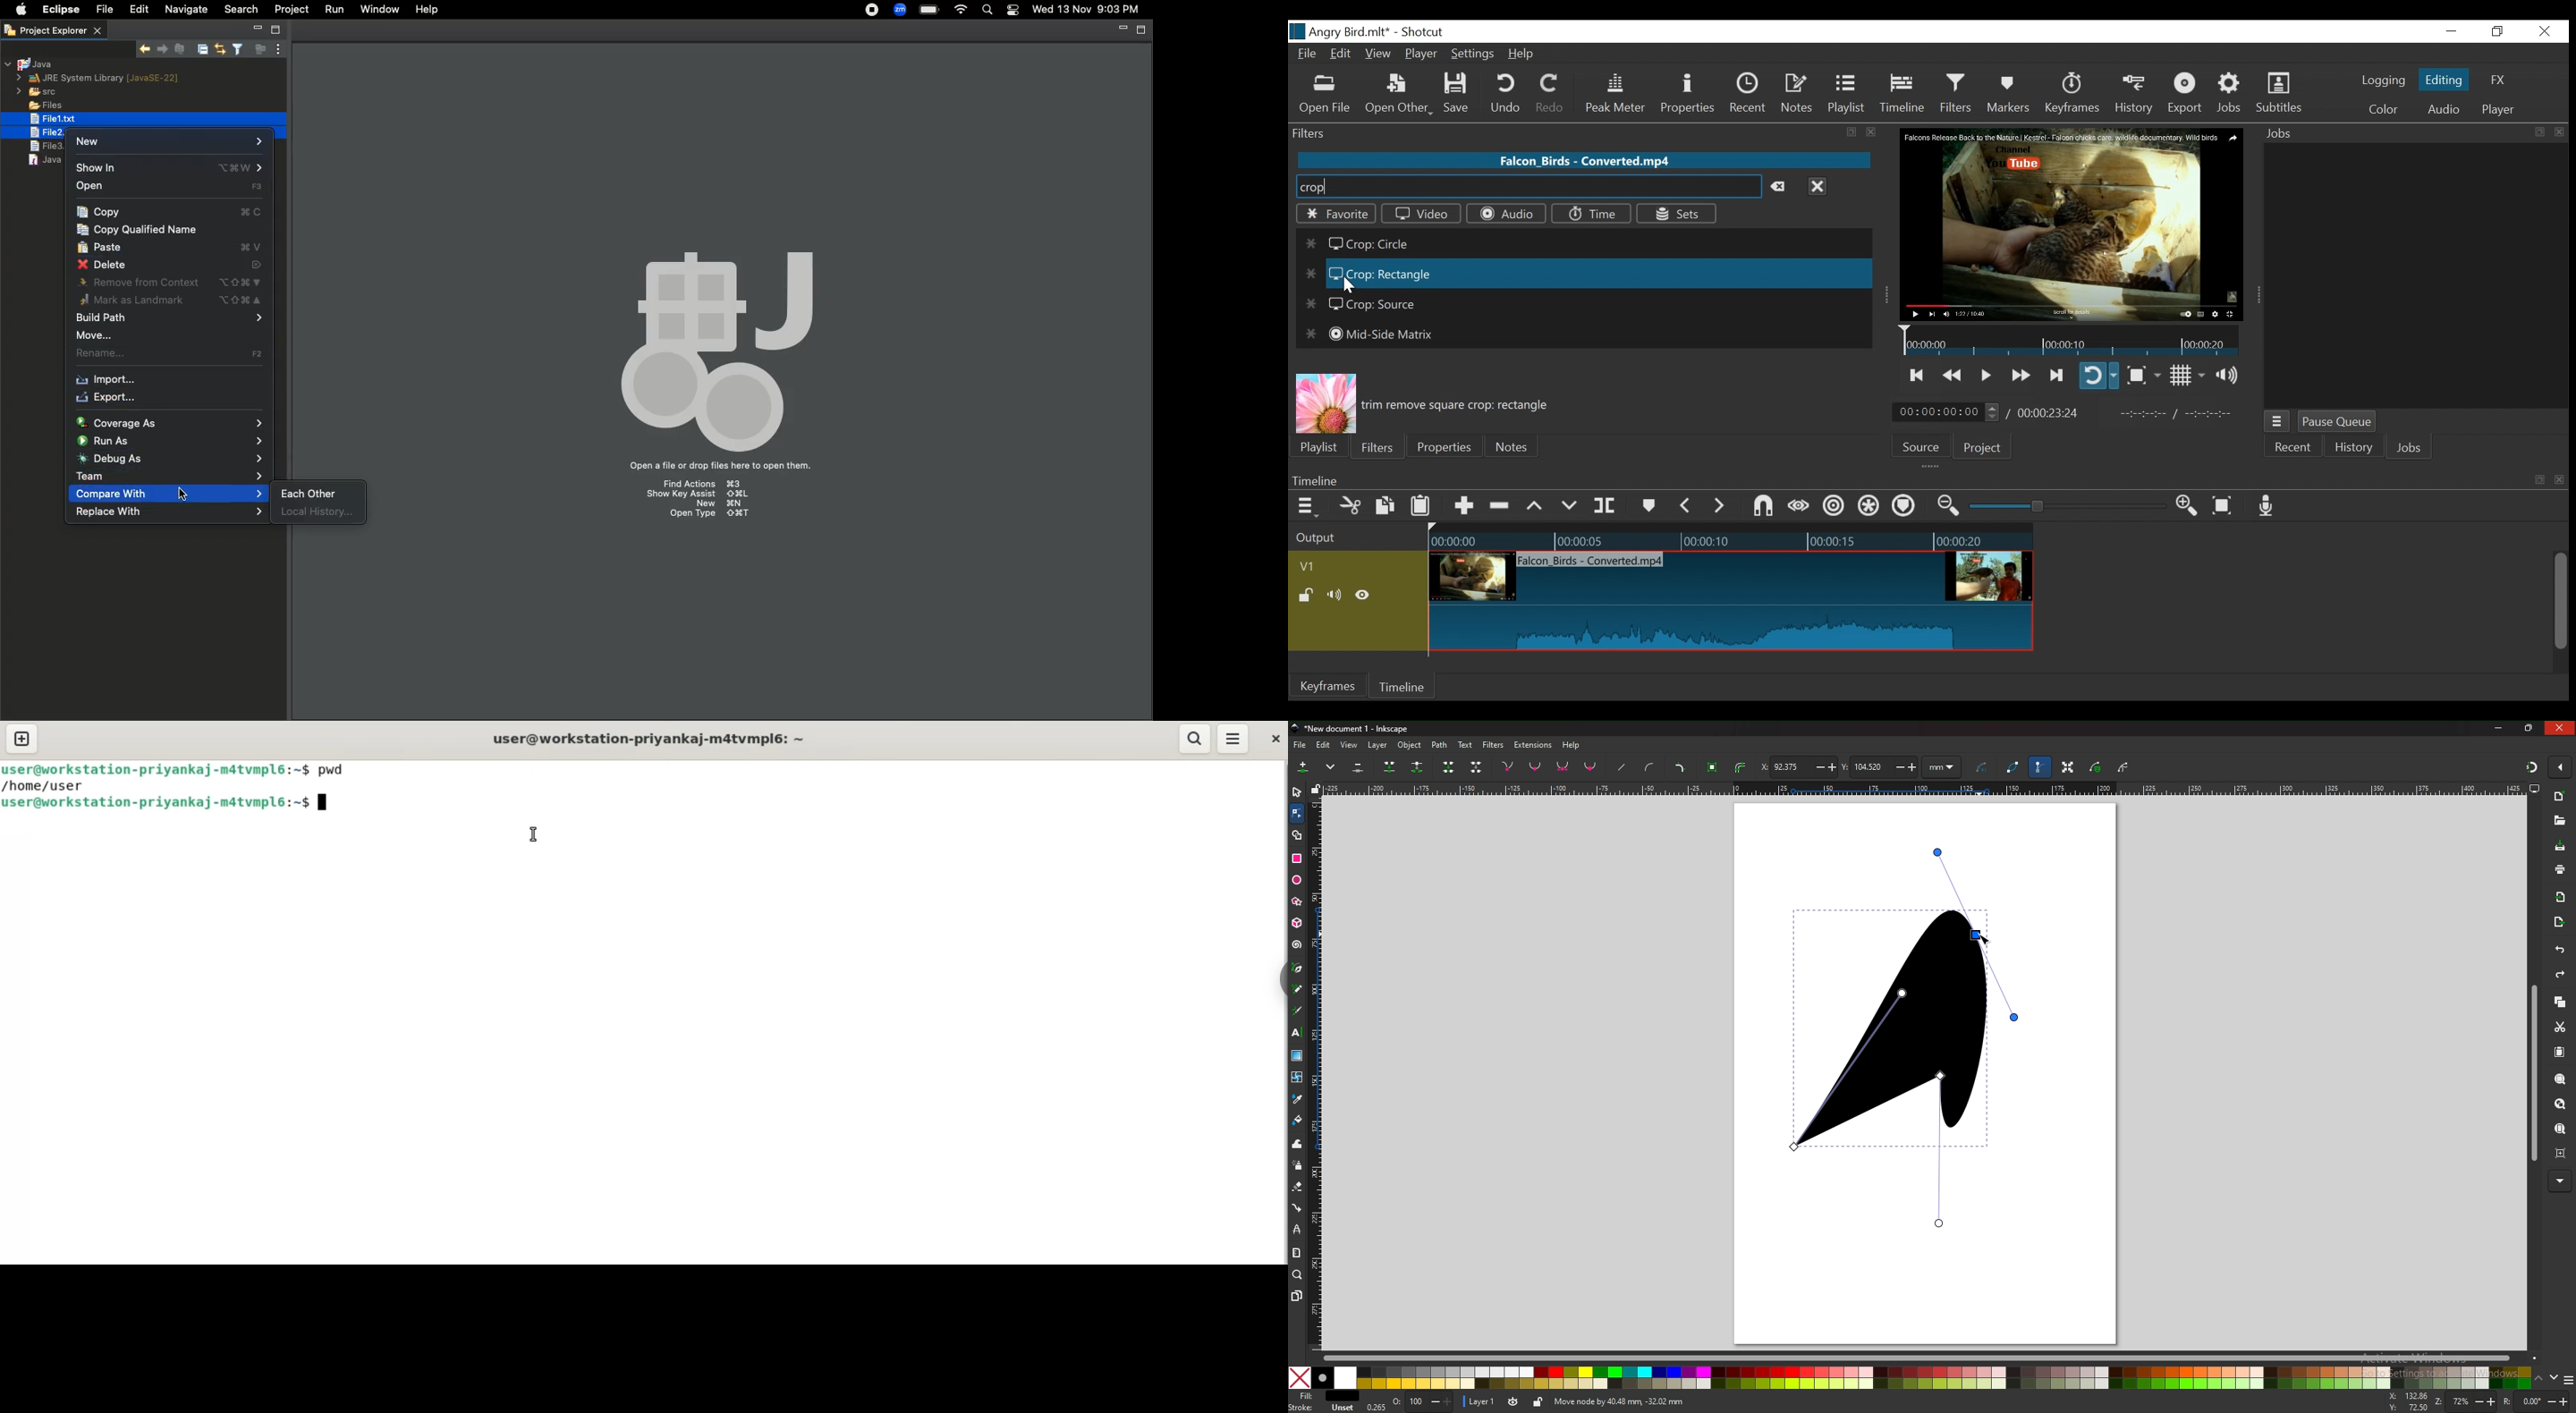 The image size is (2576, 1428). What do you see at coordinates (308, 494) in the screenshot?
I see `Each other` at bounding box center [308, 494].